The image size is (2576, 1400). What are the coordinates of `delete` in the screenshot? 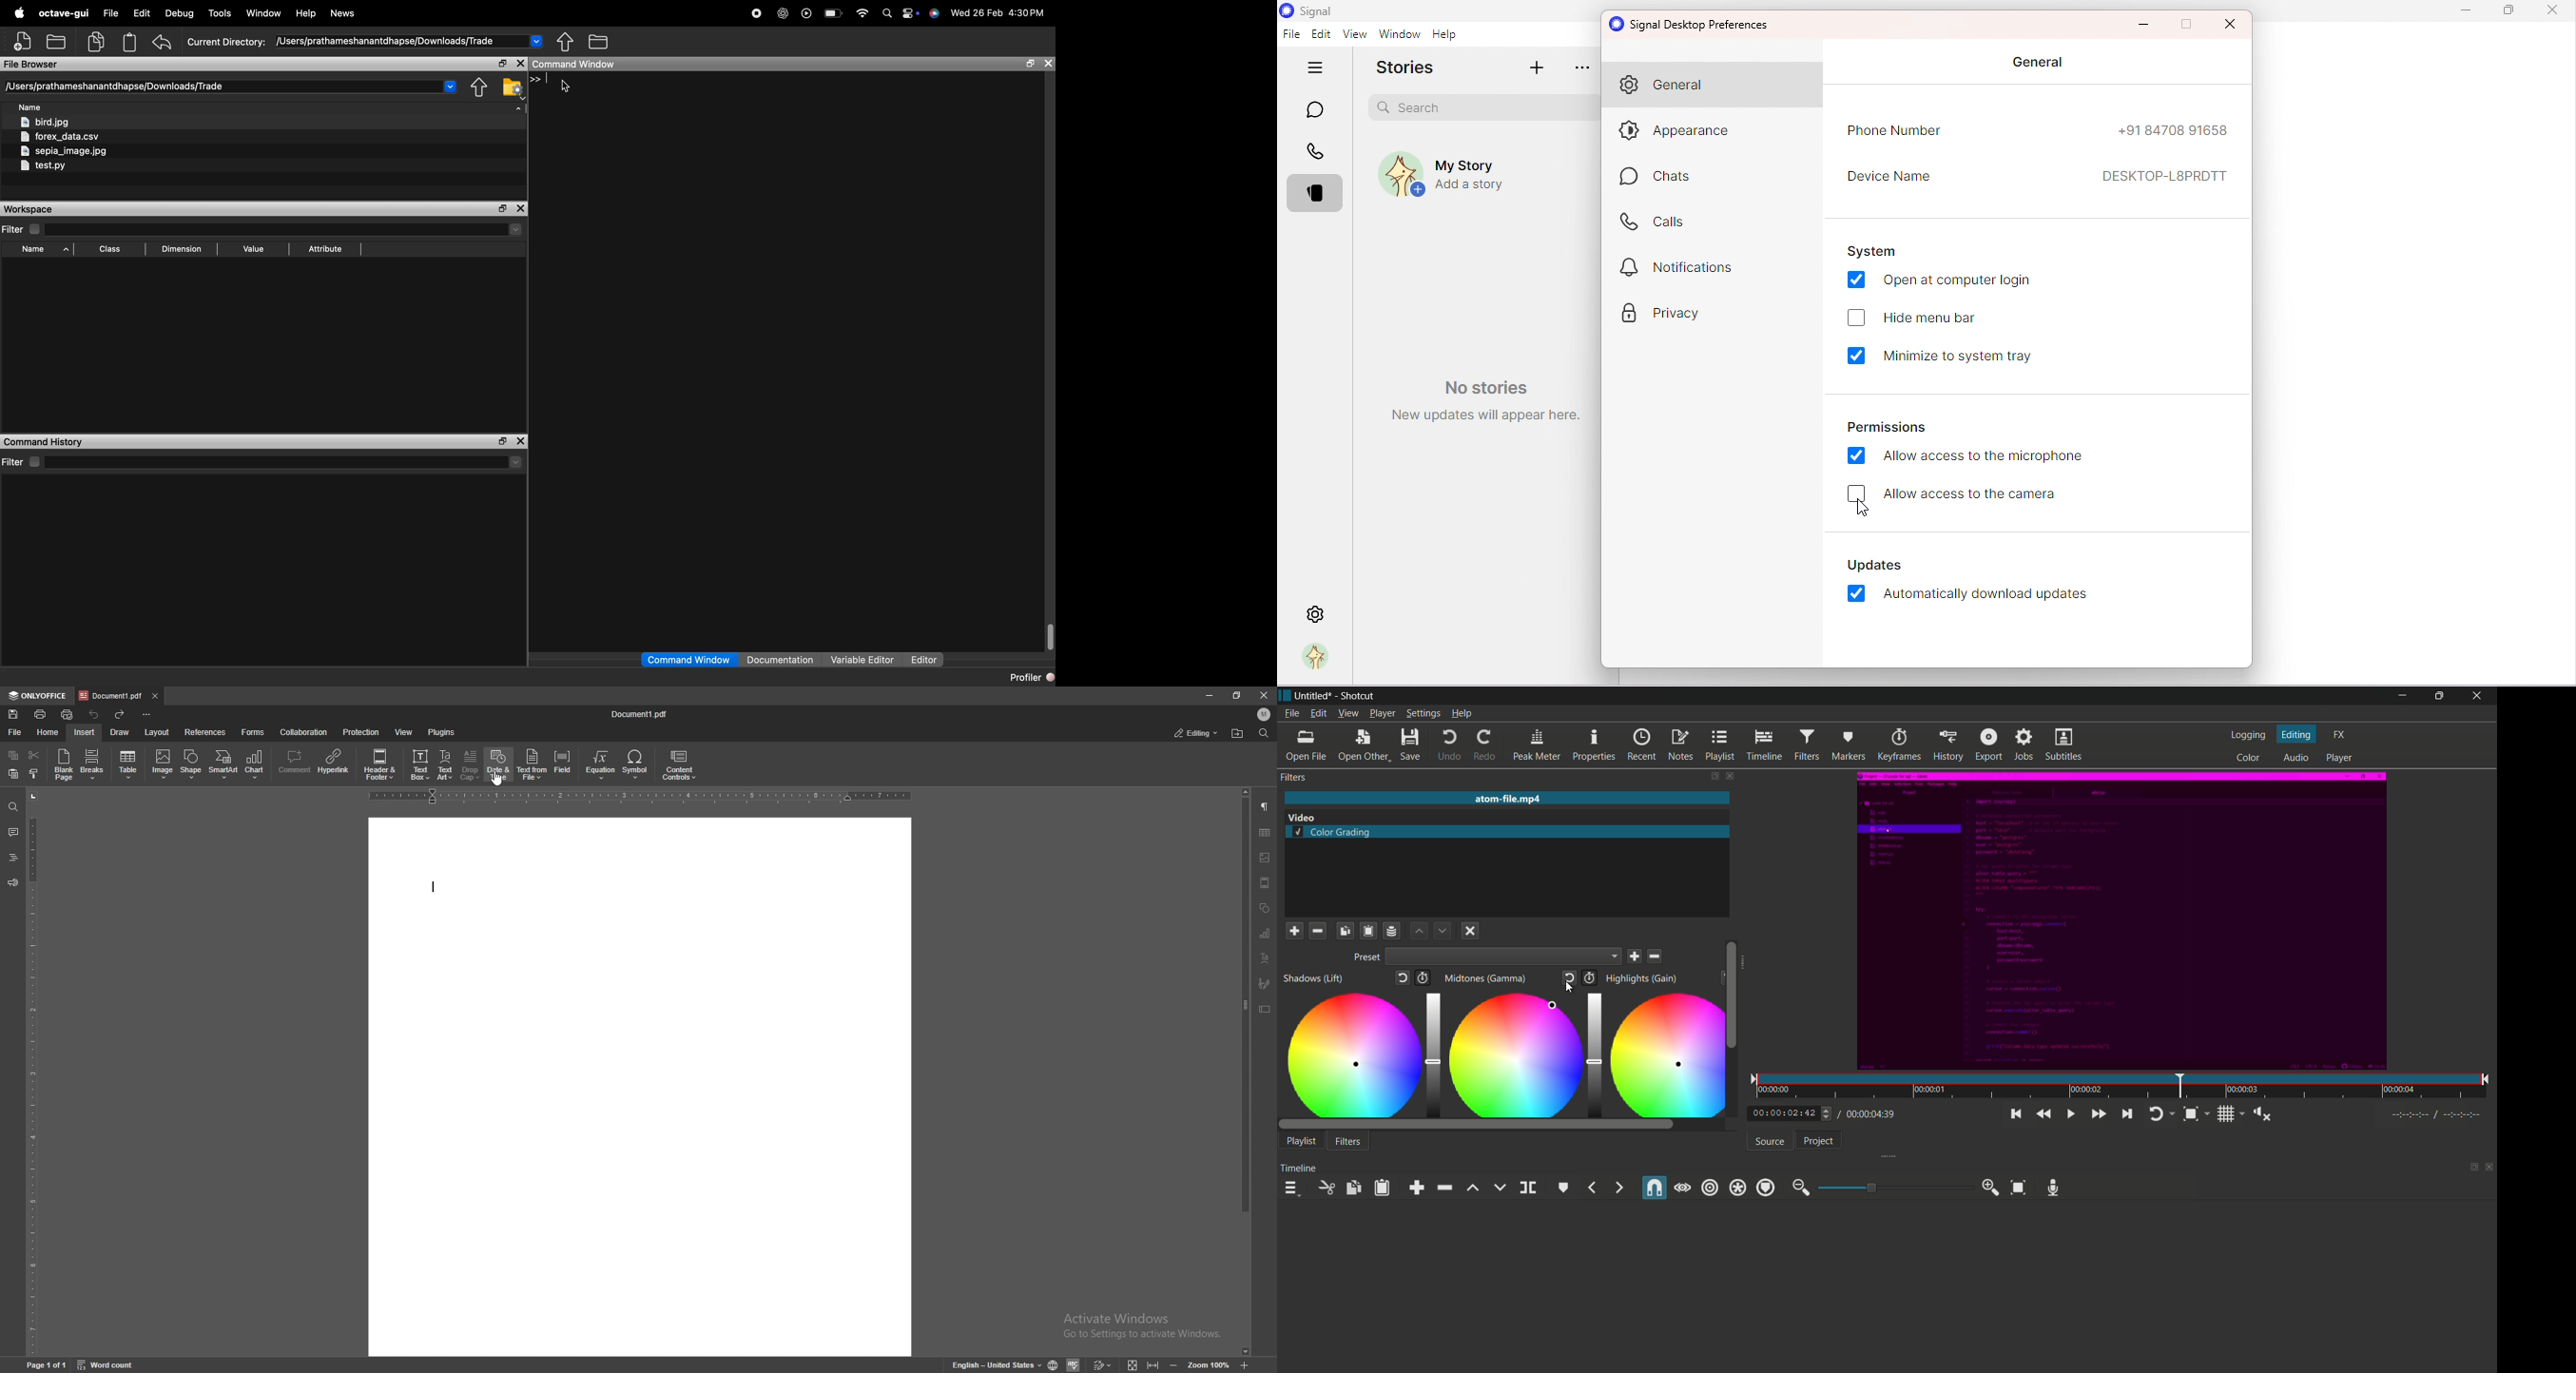 It's located at (1656, 956).